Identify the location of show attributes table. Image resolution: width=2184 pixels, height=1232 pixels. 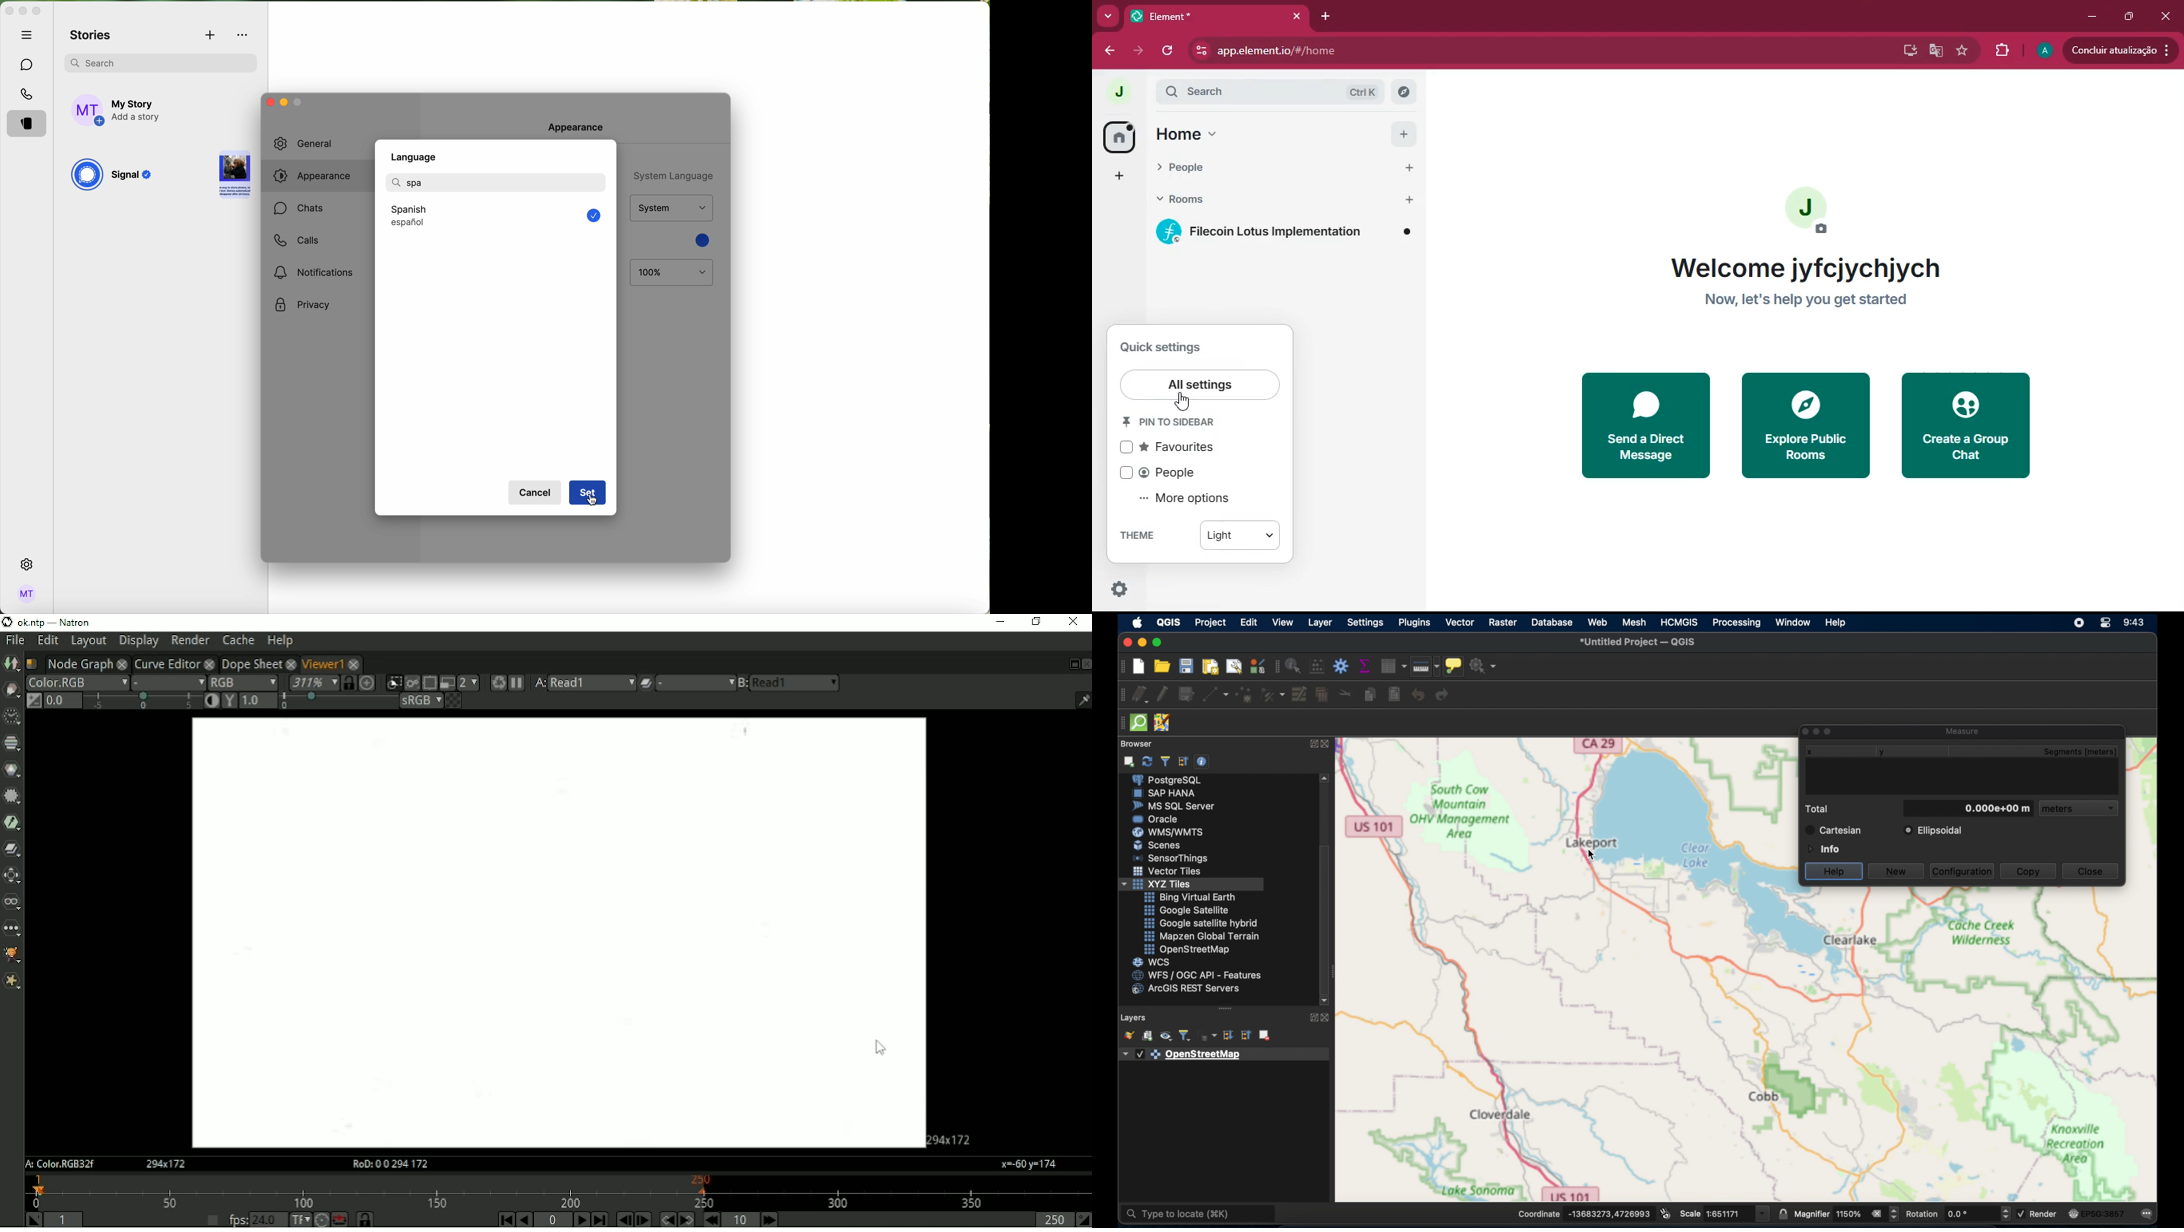
(1393, 666).